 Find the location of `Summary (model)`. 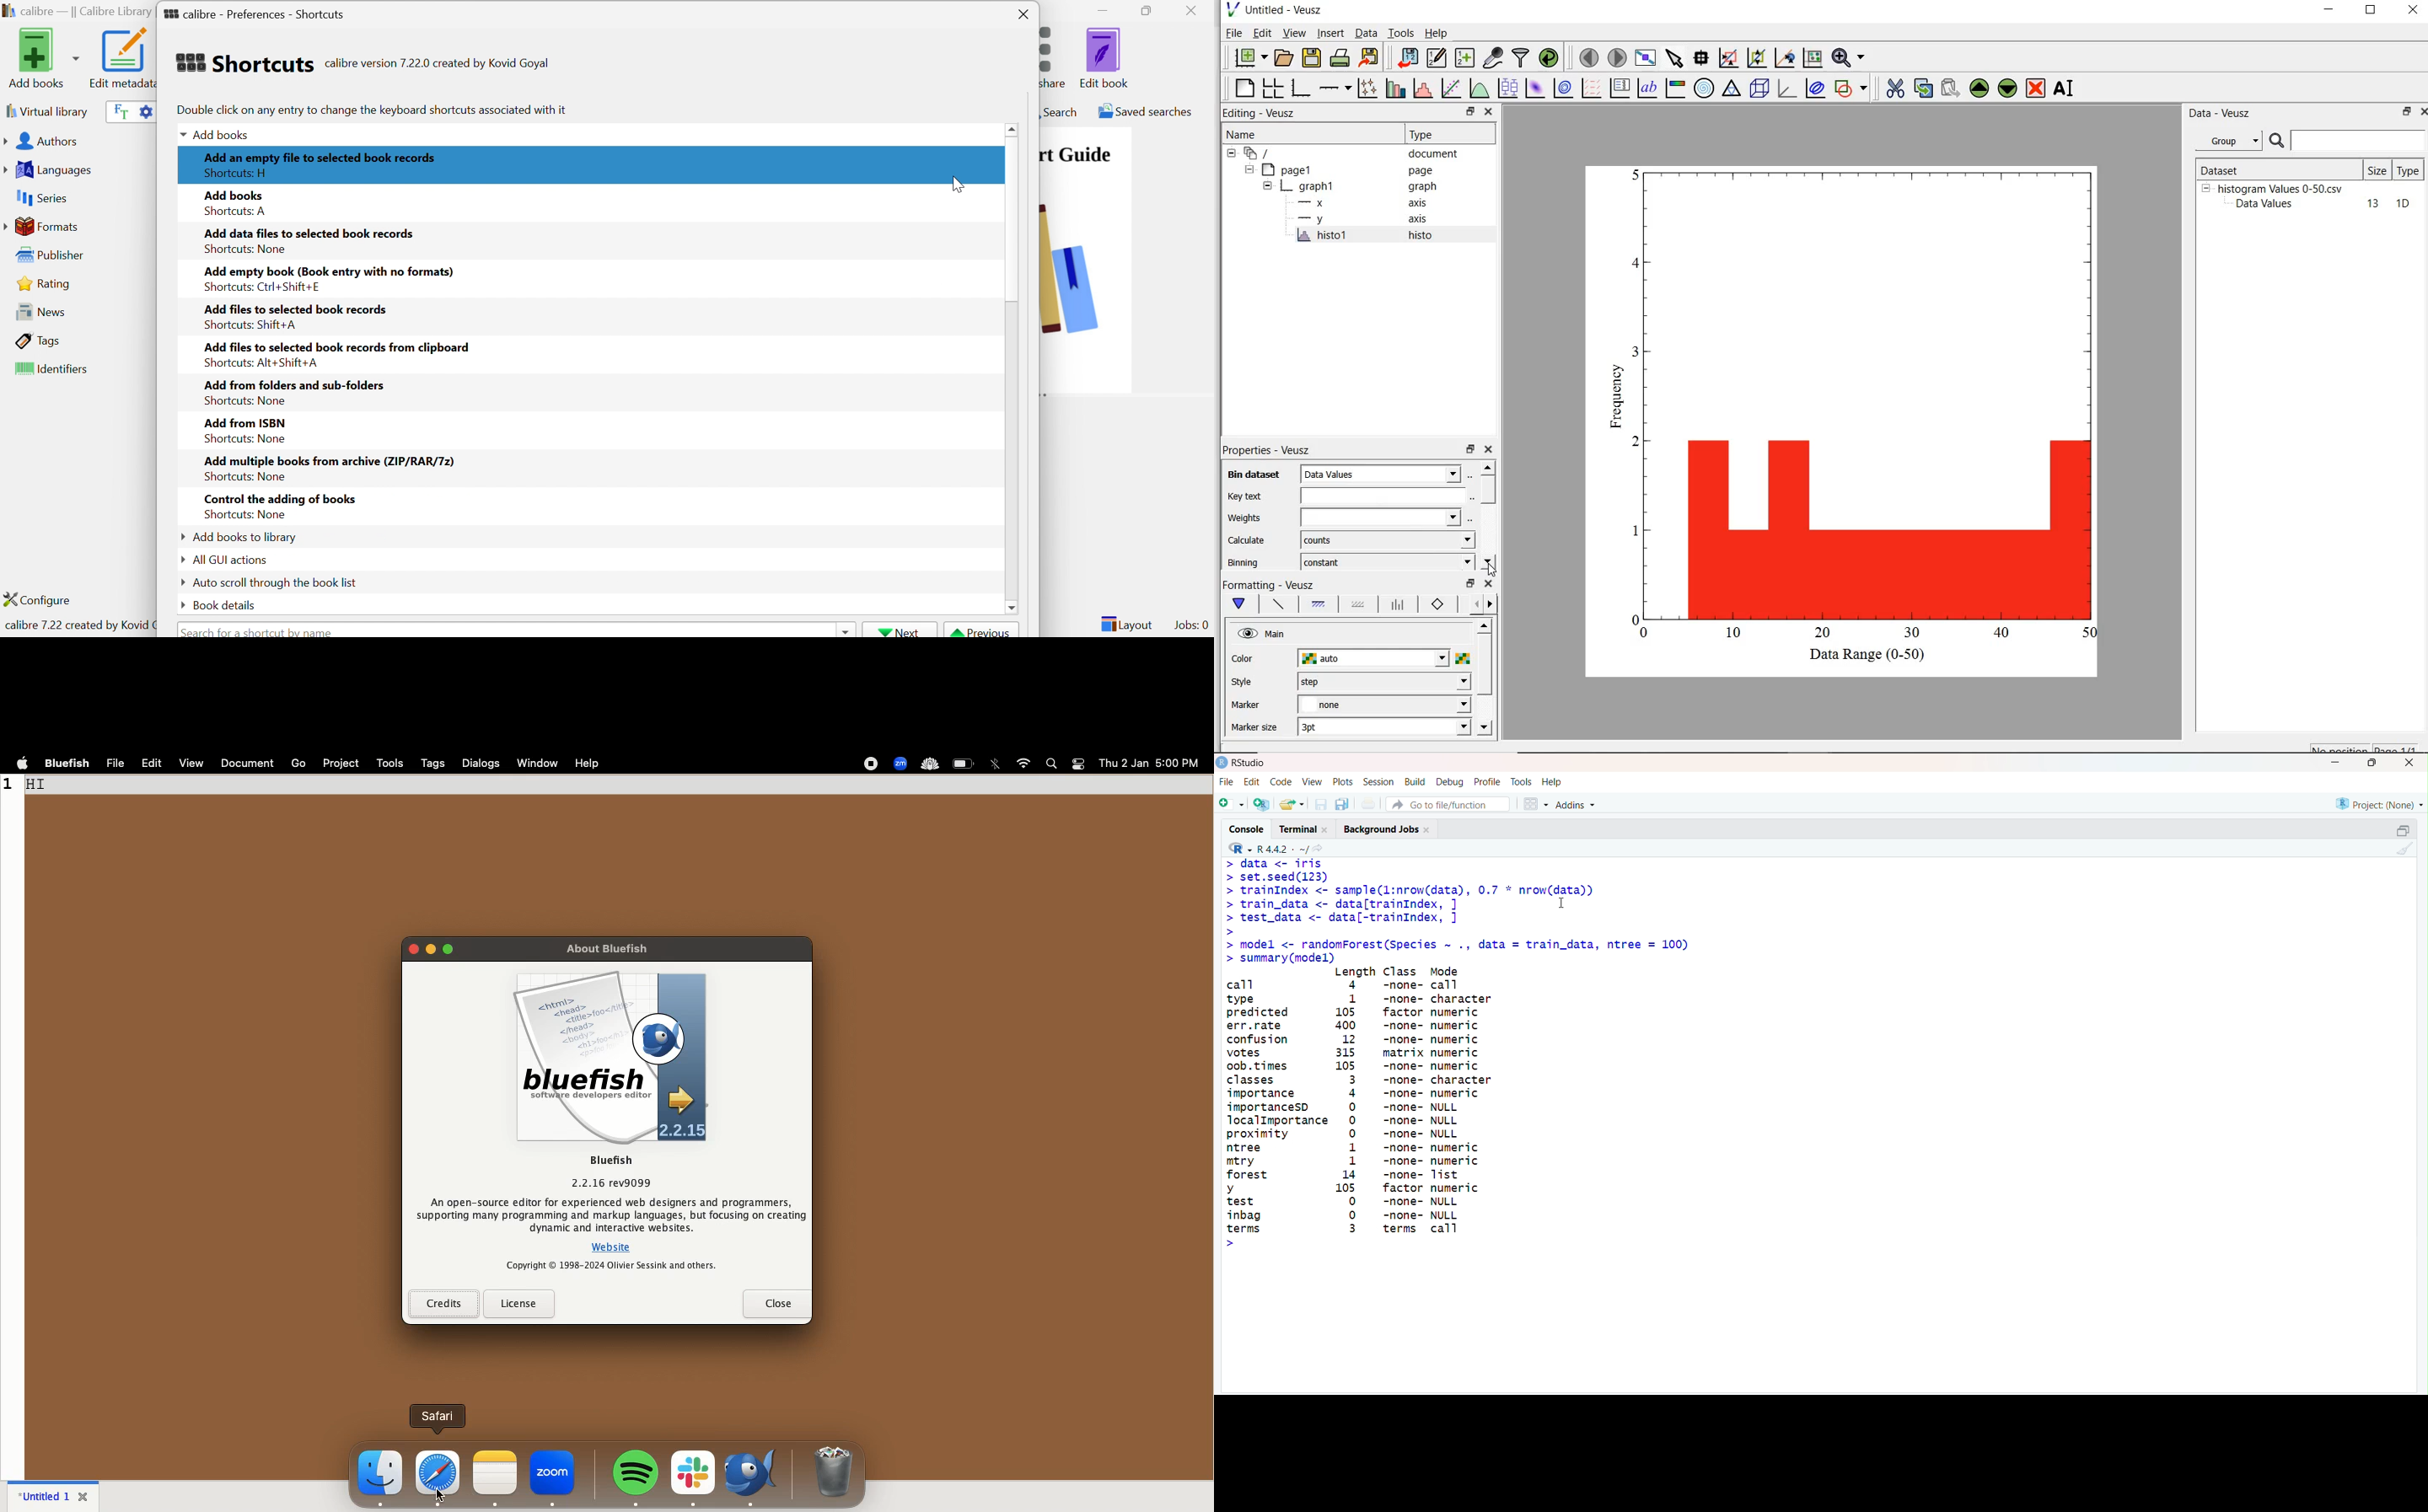

Summary (model) is located at coordinates (1289, 957).